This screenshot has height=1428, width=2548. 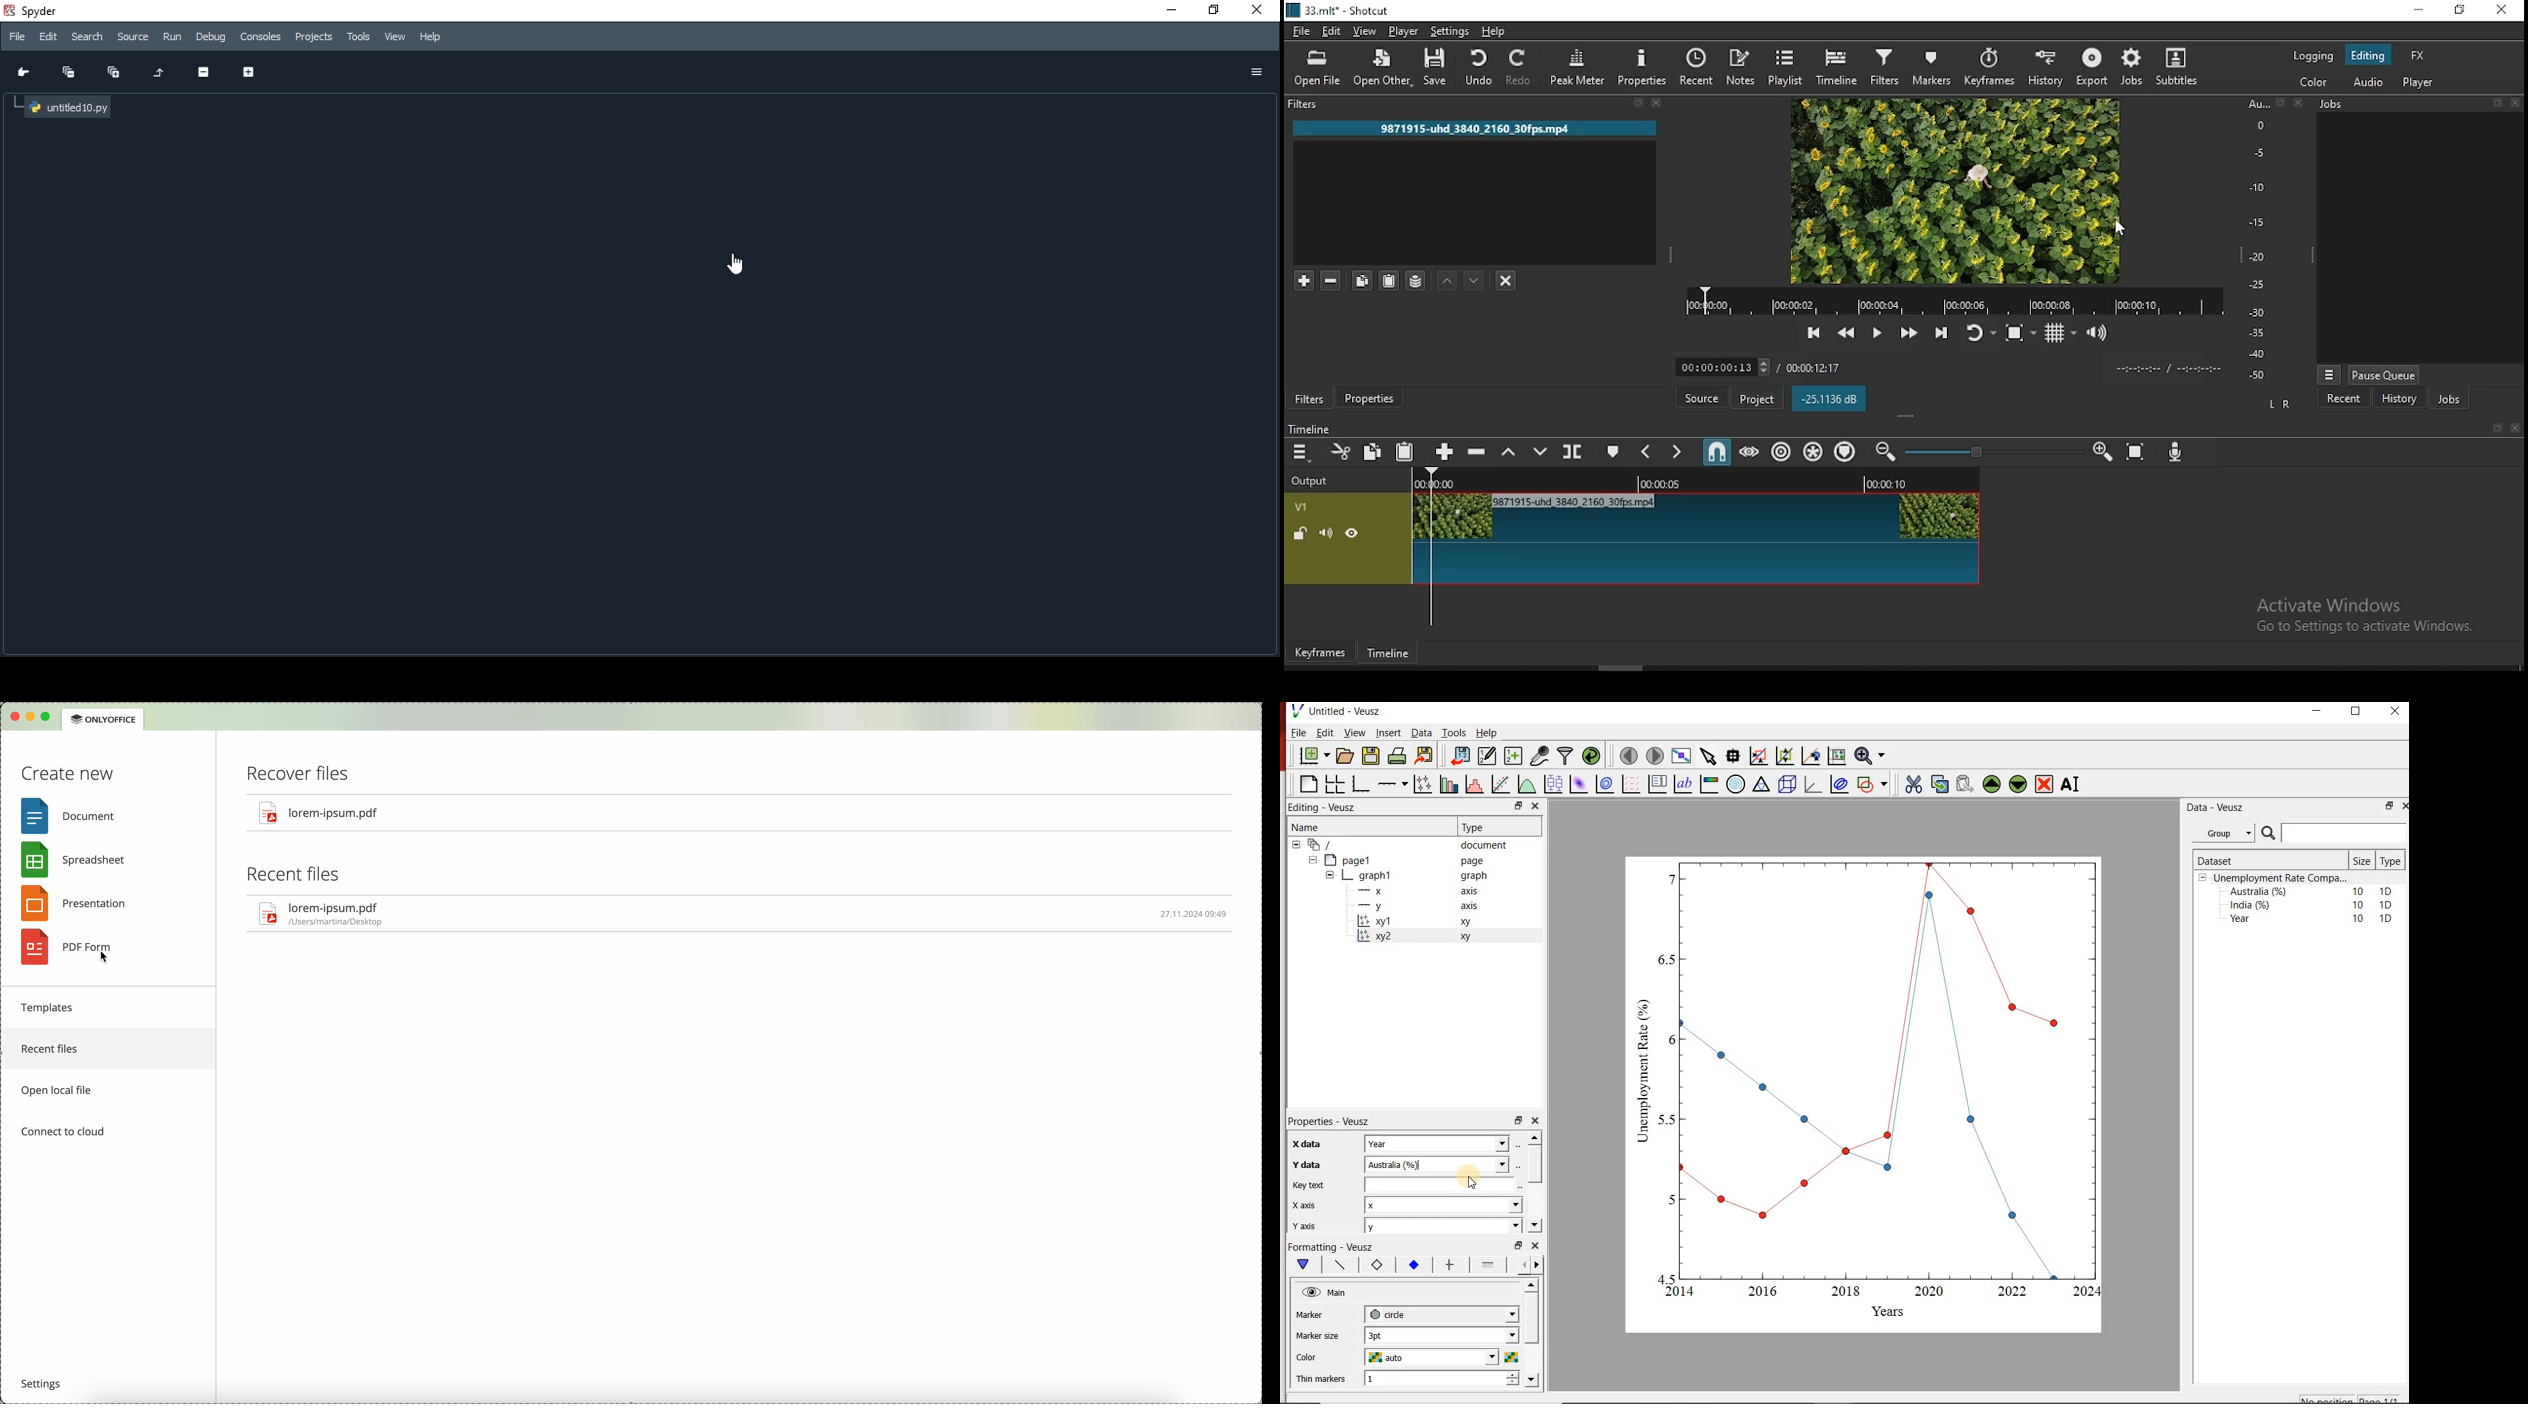 I want to click on minimize, so click(x=1167, y=10).